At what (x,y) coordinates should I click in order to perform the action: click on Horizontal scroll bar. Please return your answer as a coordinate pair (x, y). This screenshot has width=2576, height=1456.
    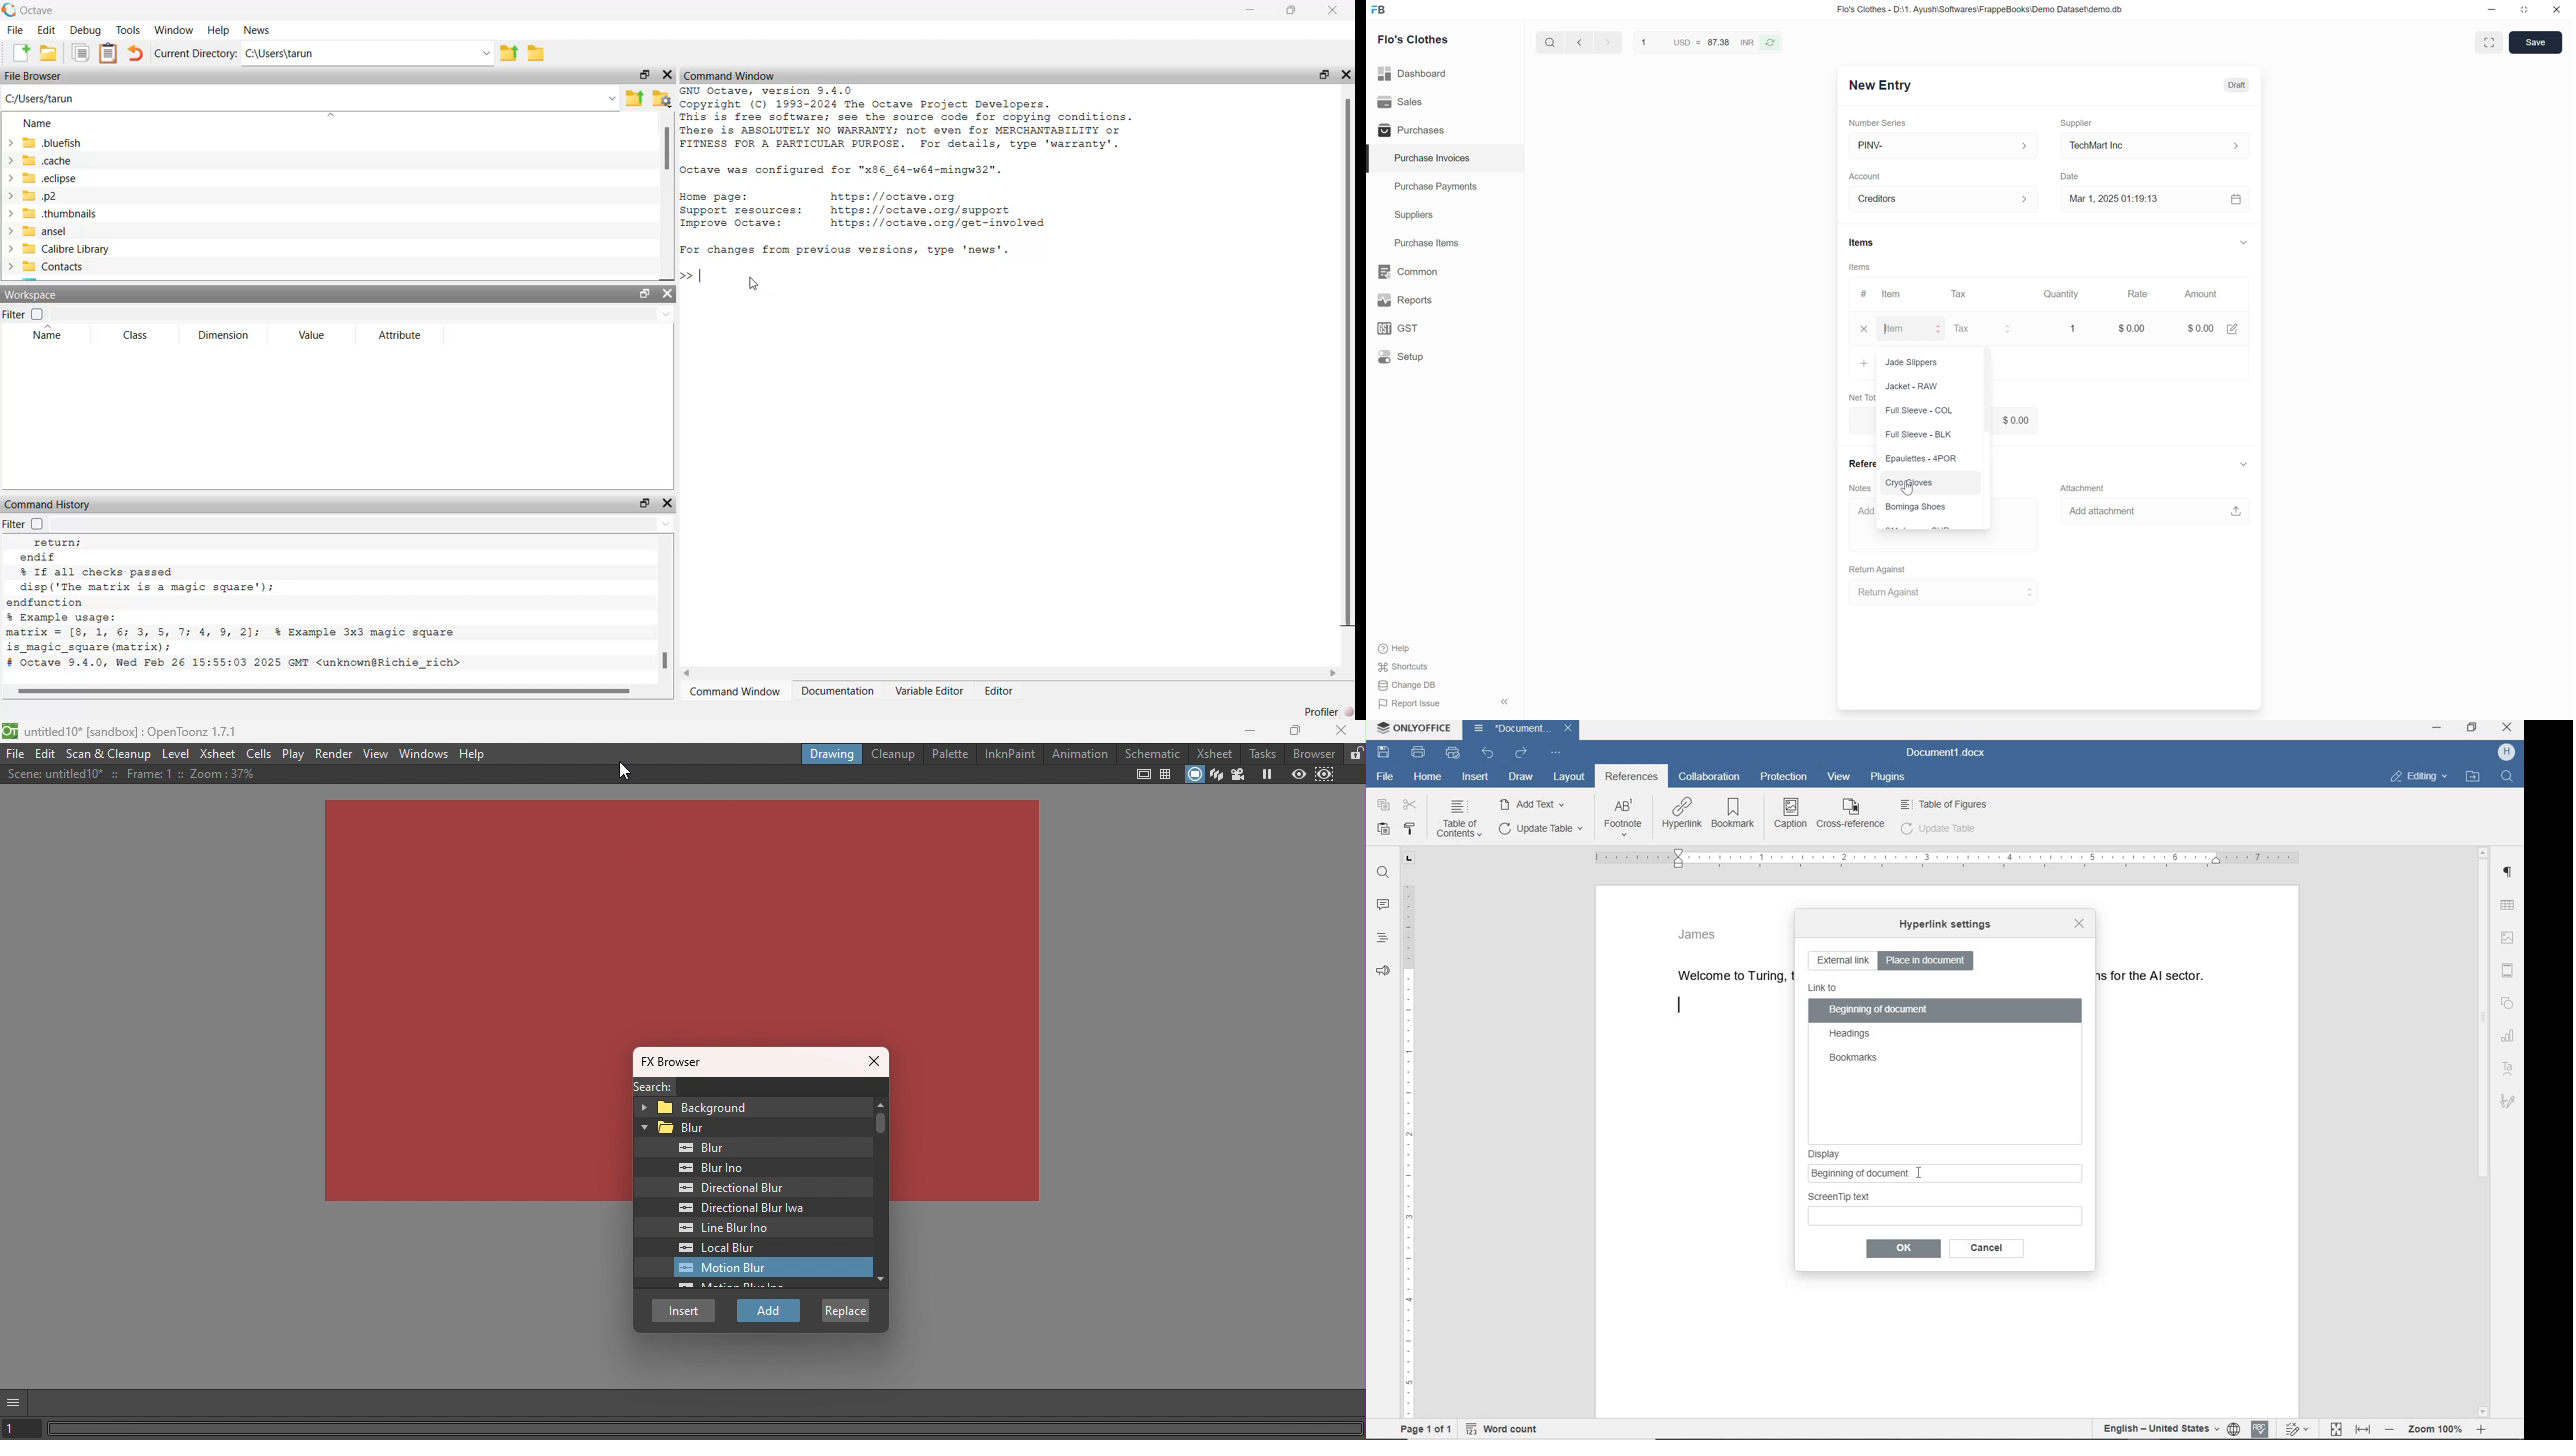
    Looking at the image, I should click on (706, 1428).